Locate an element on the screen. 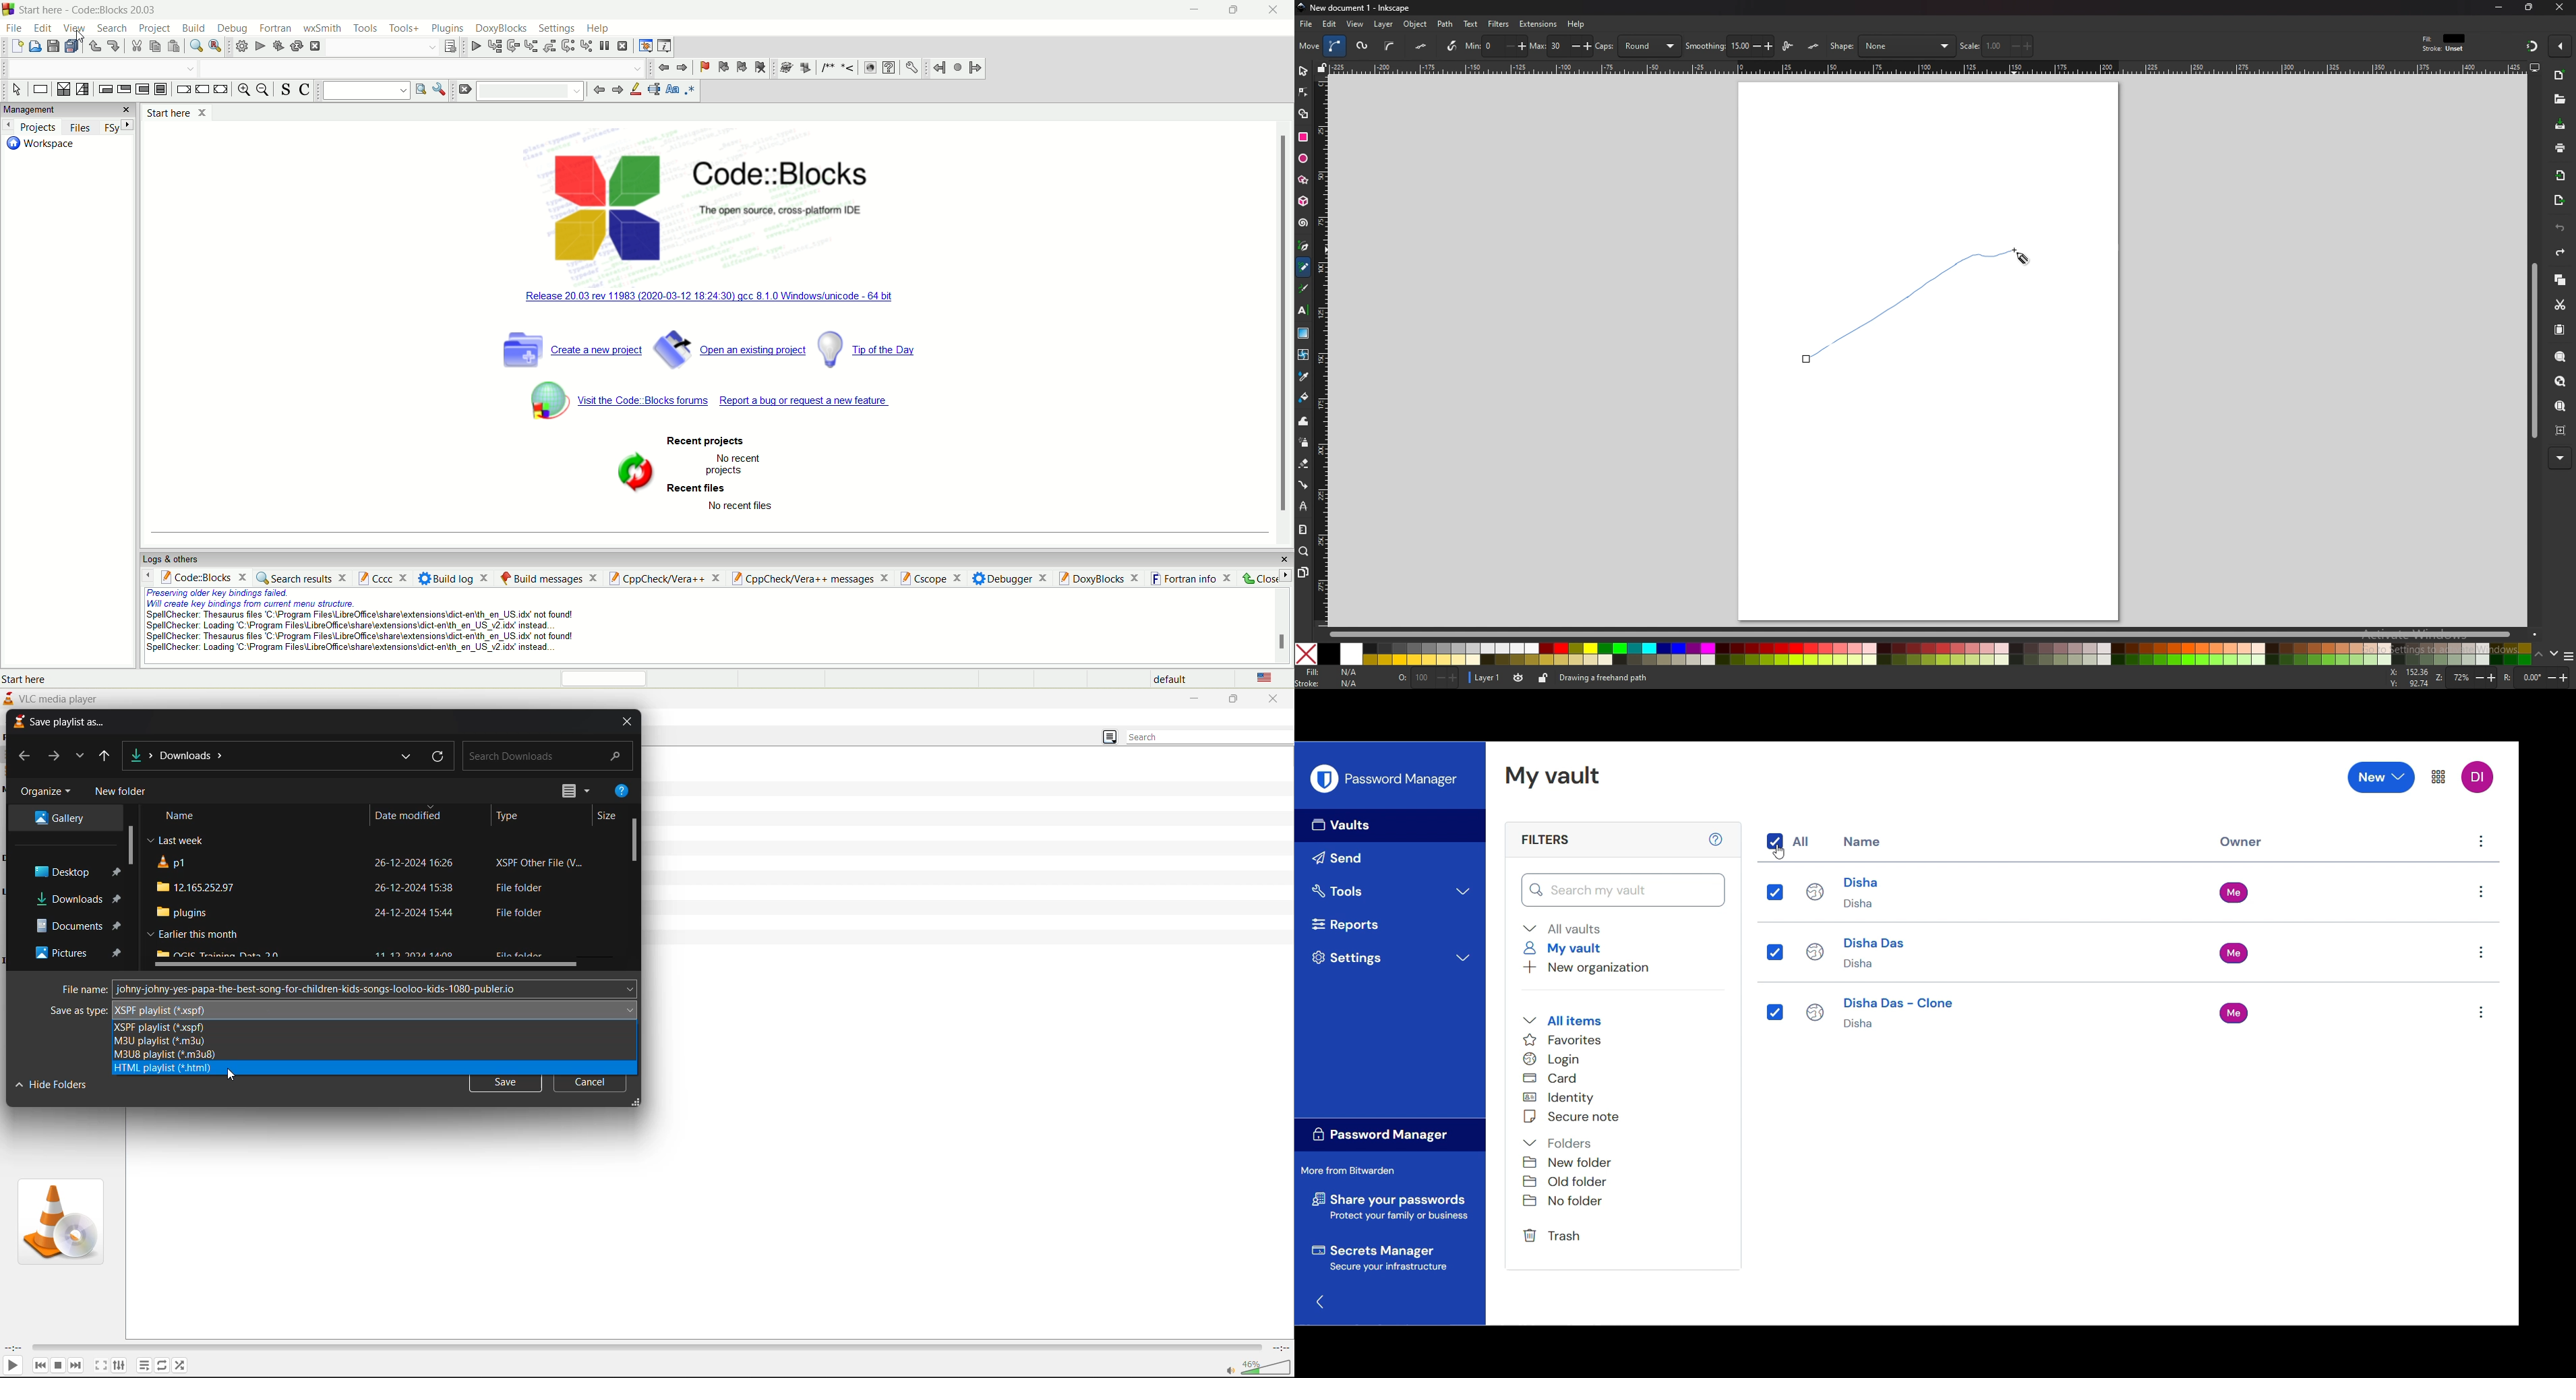 The height and width of the screenshot is (1400, 2576). close is located at coordinates (1275, 15).